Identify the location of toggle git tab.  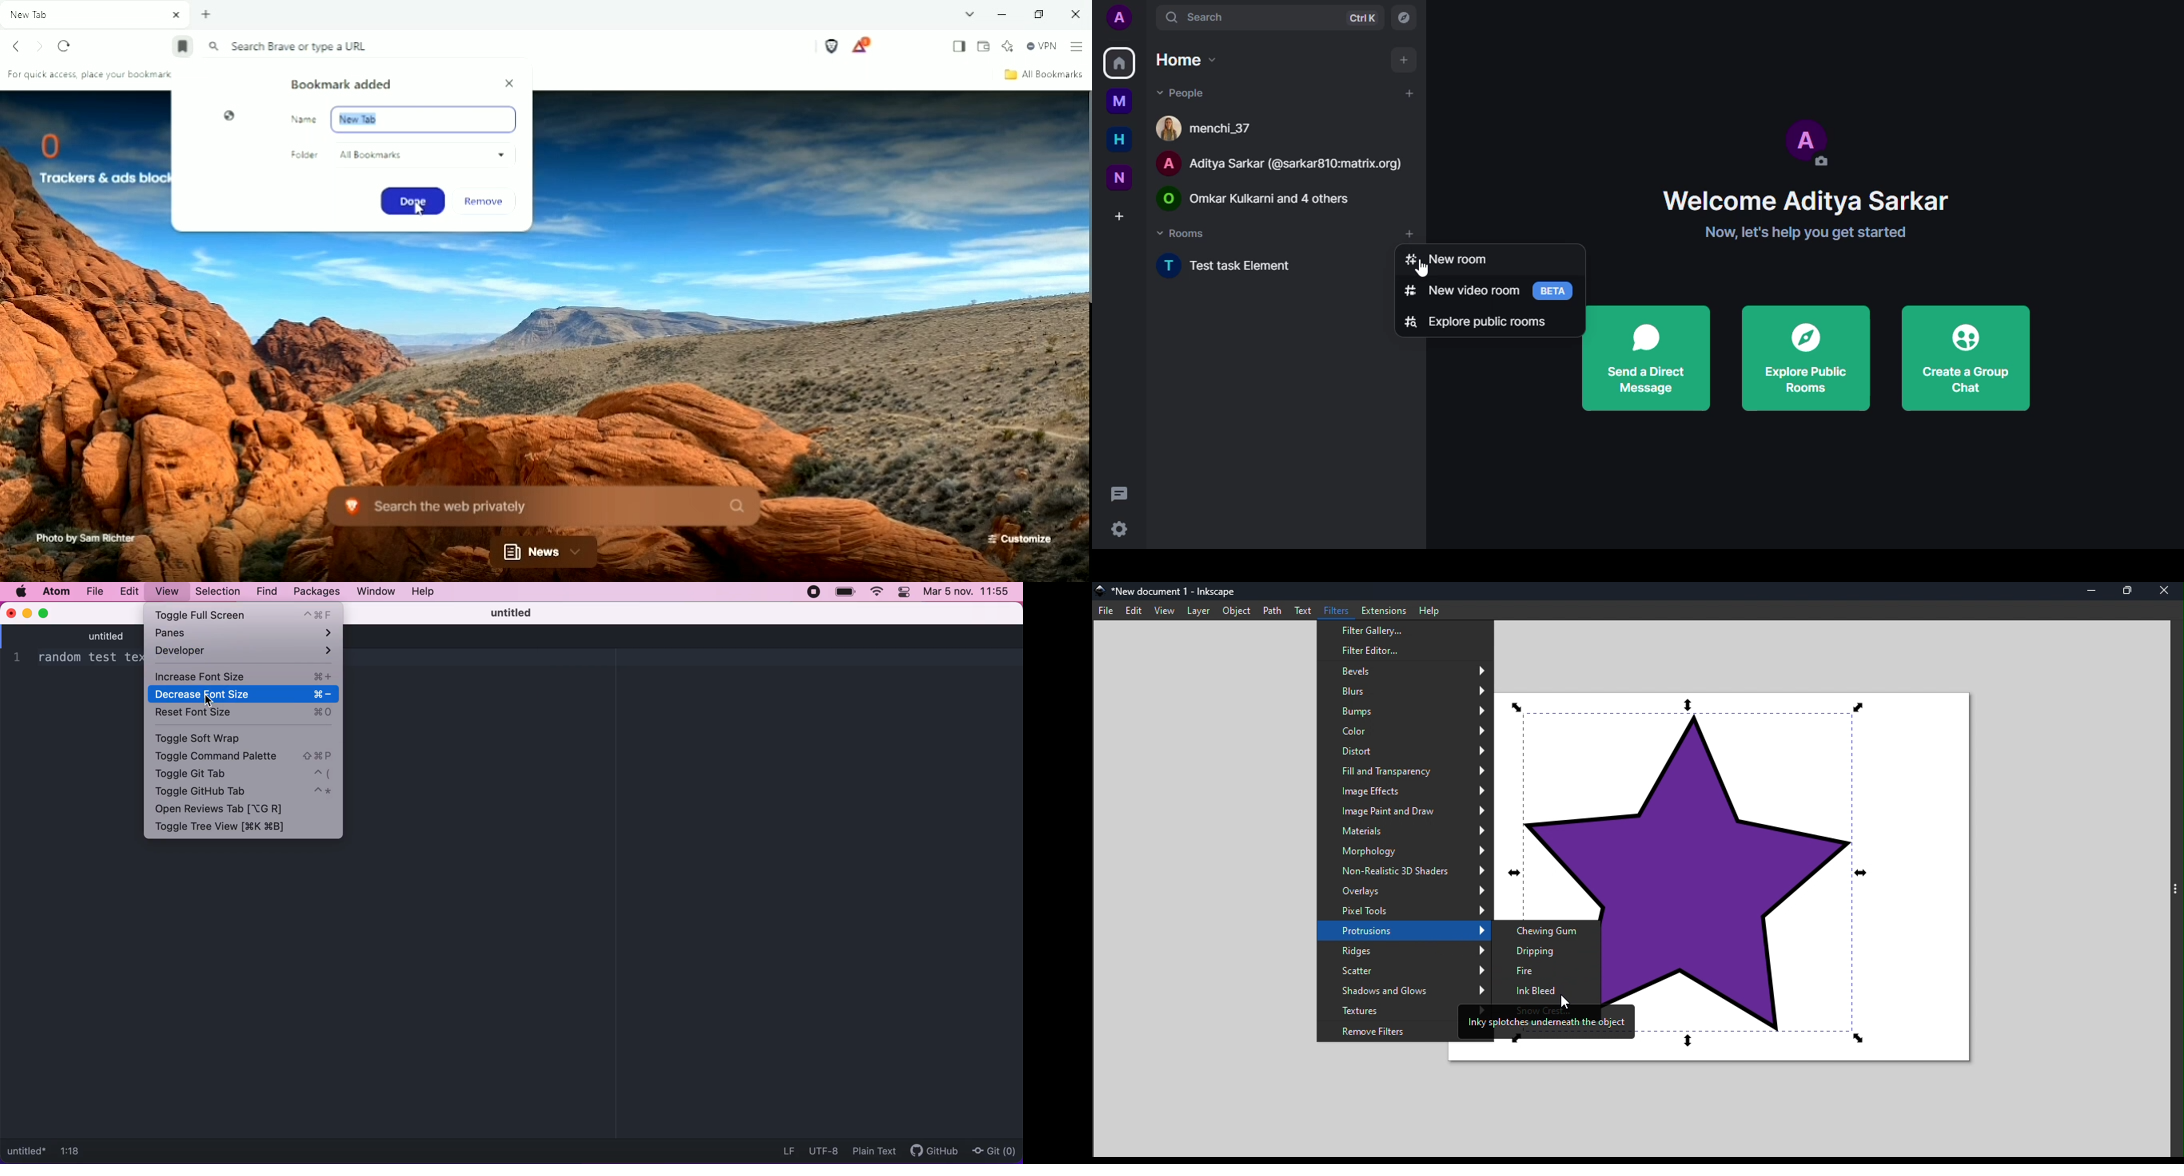
(245, 776).